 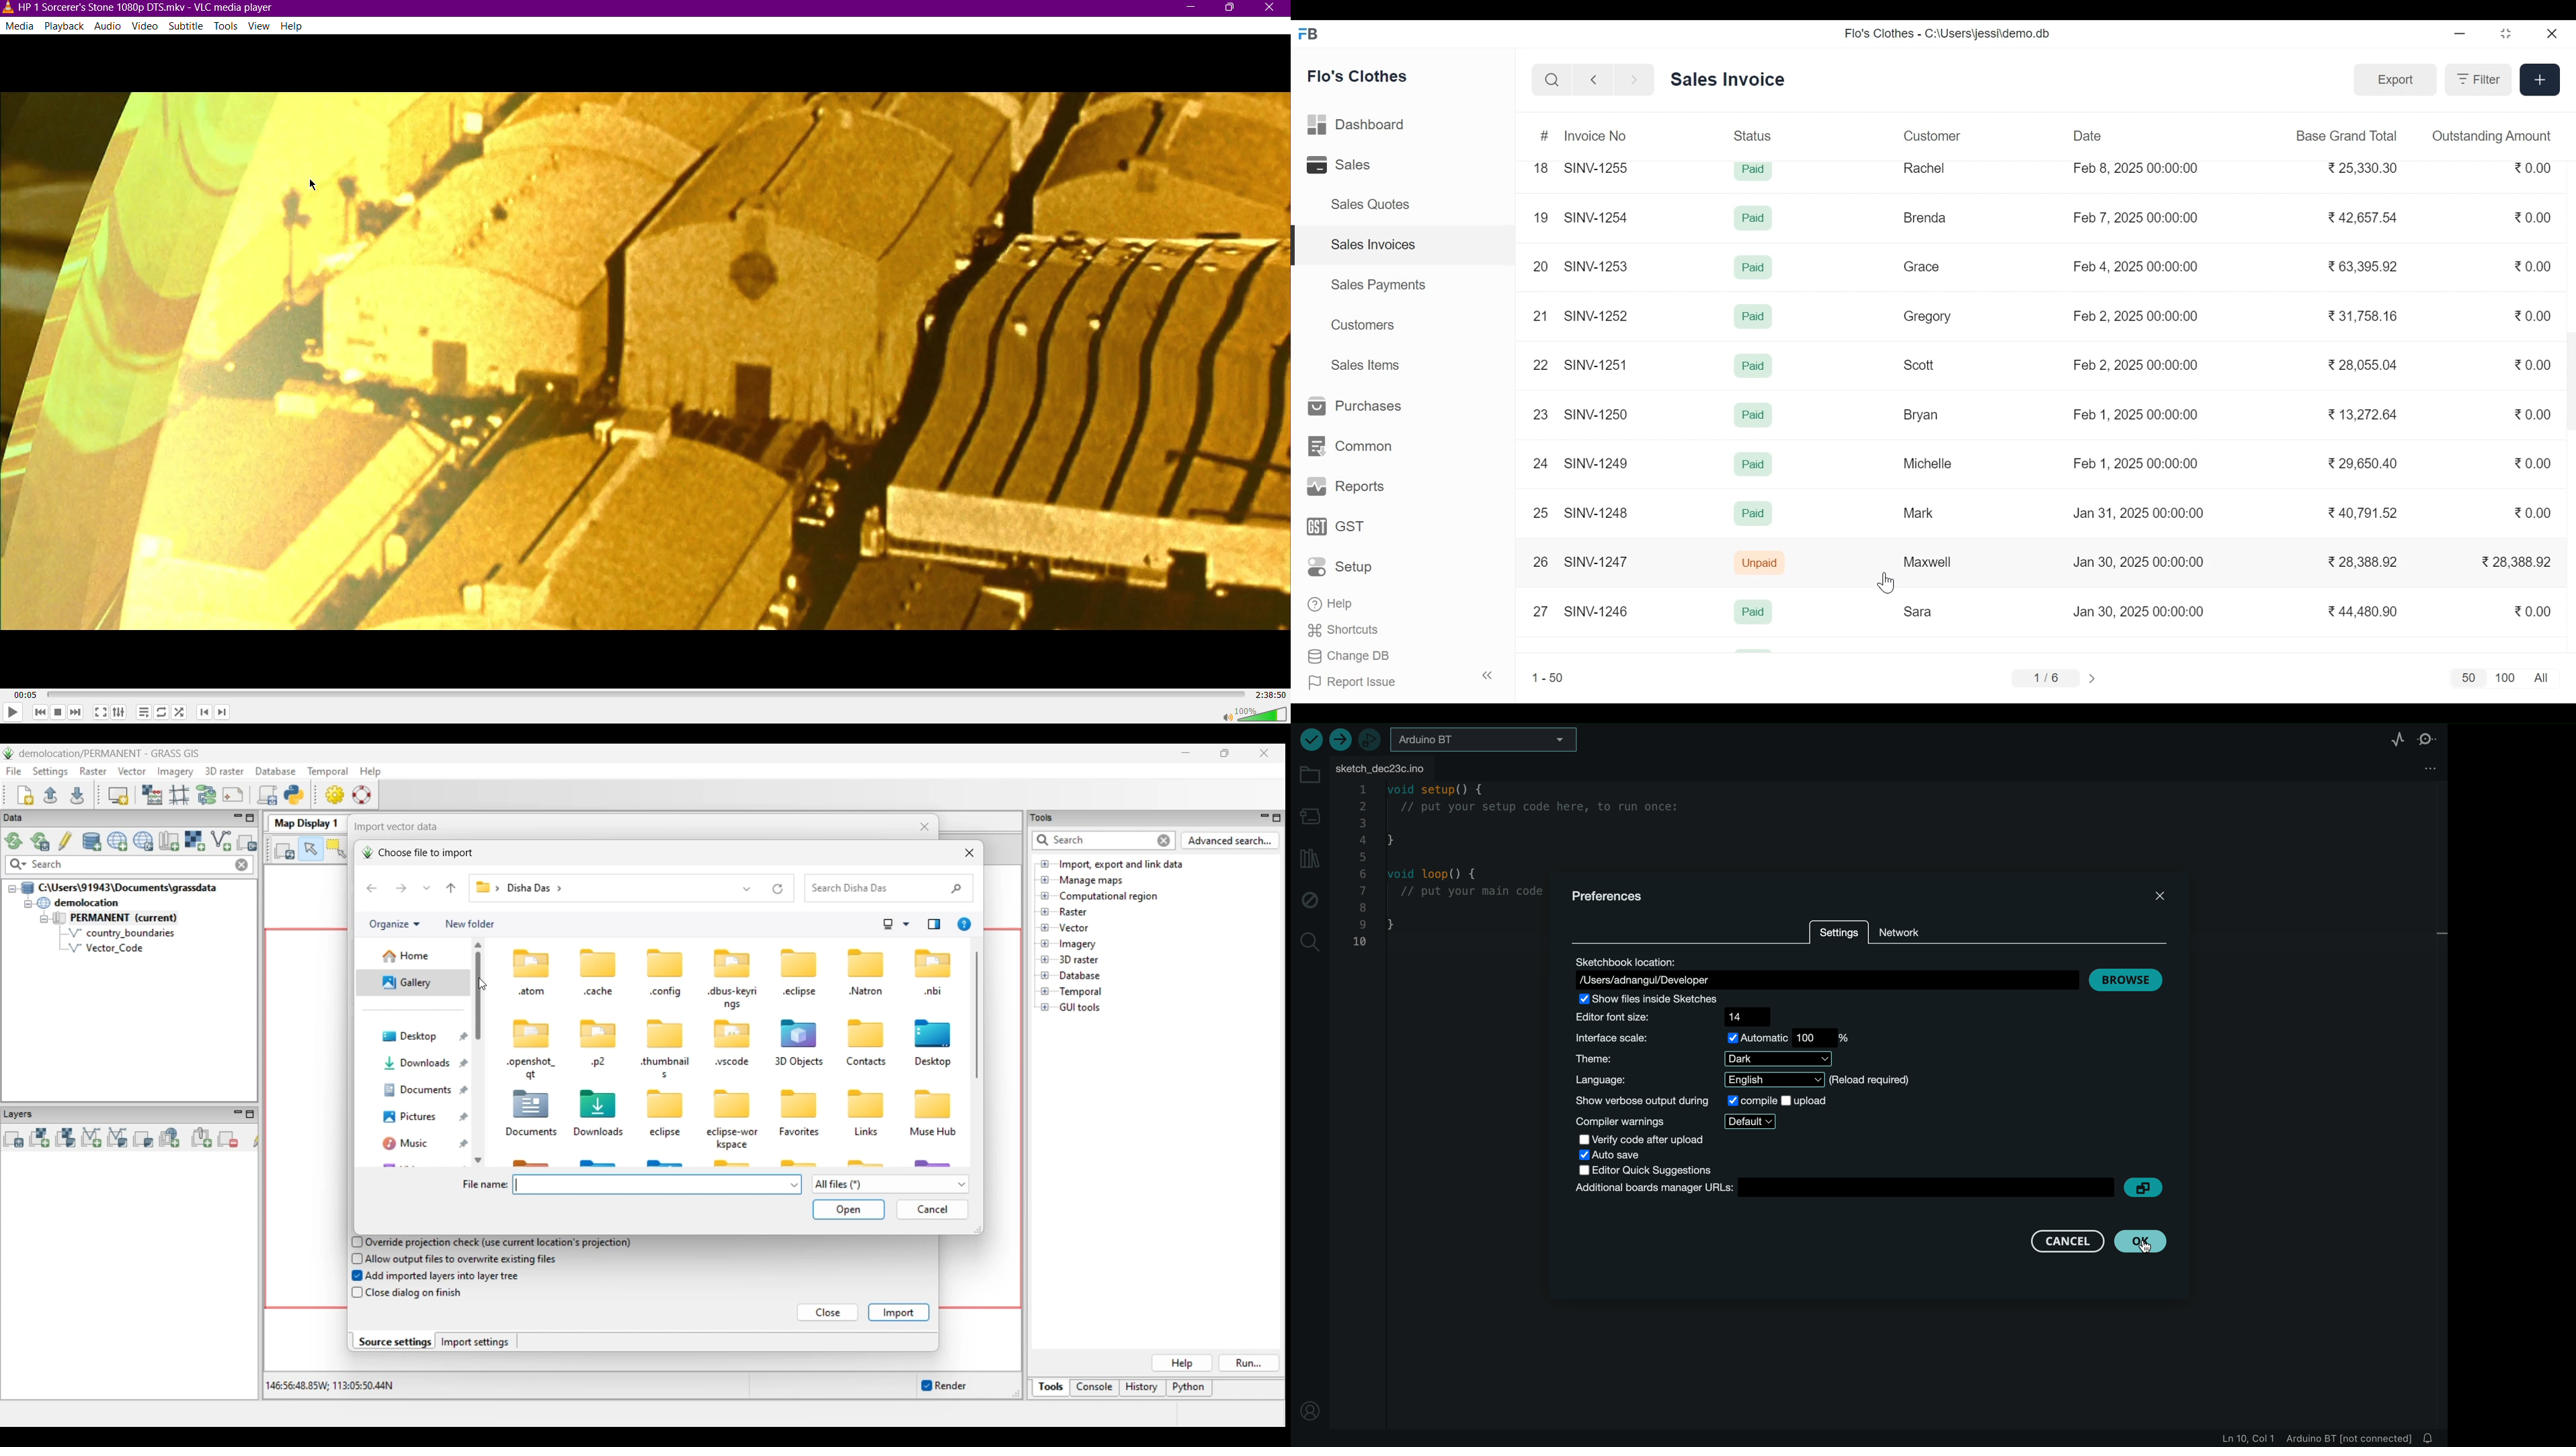 What do you see at coordinates (1350, 658) in the screenshot?
I see `Change DB` at bounding box center [1350, 658].